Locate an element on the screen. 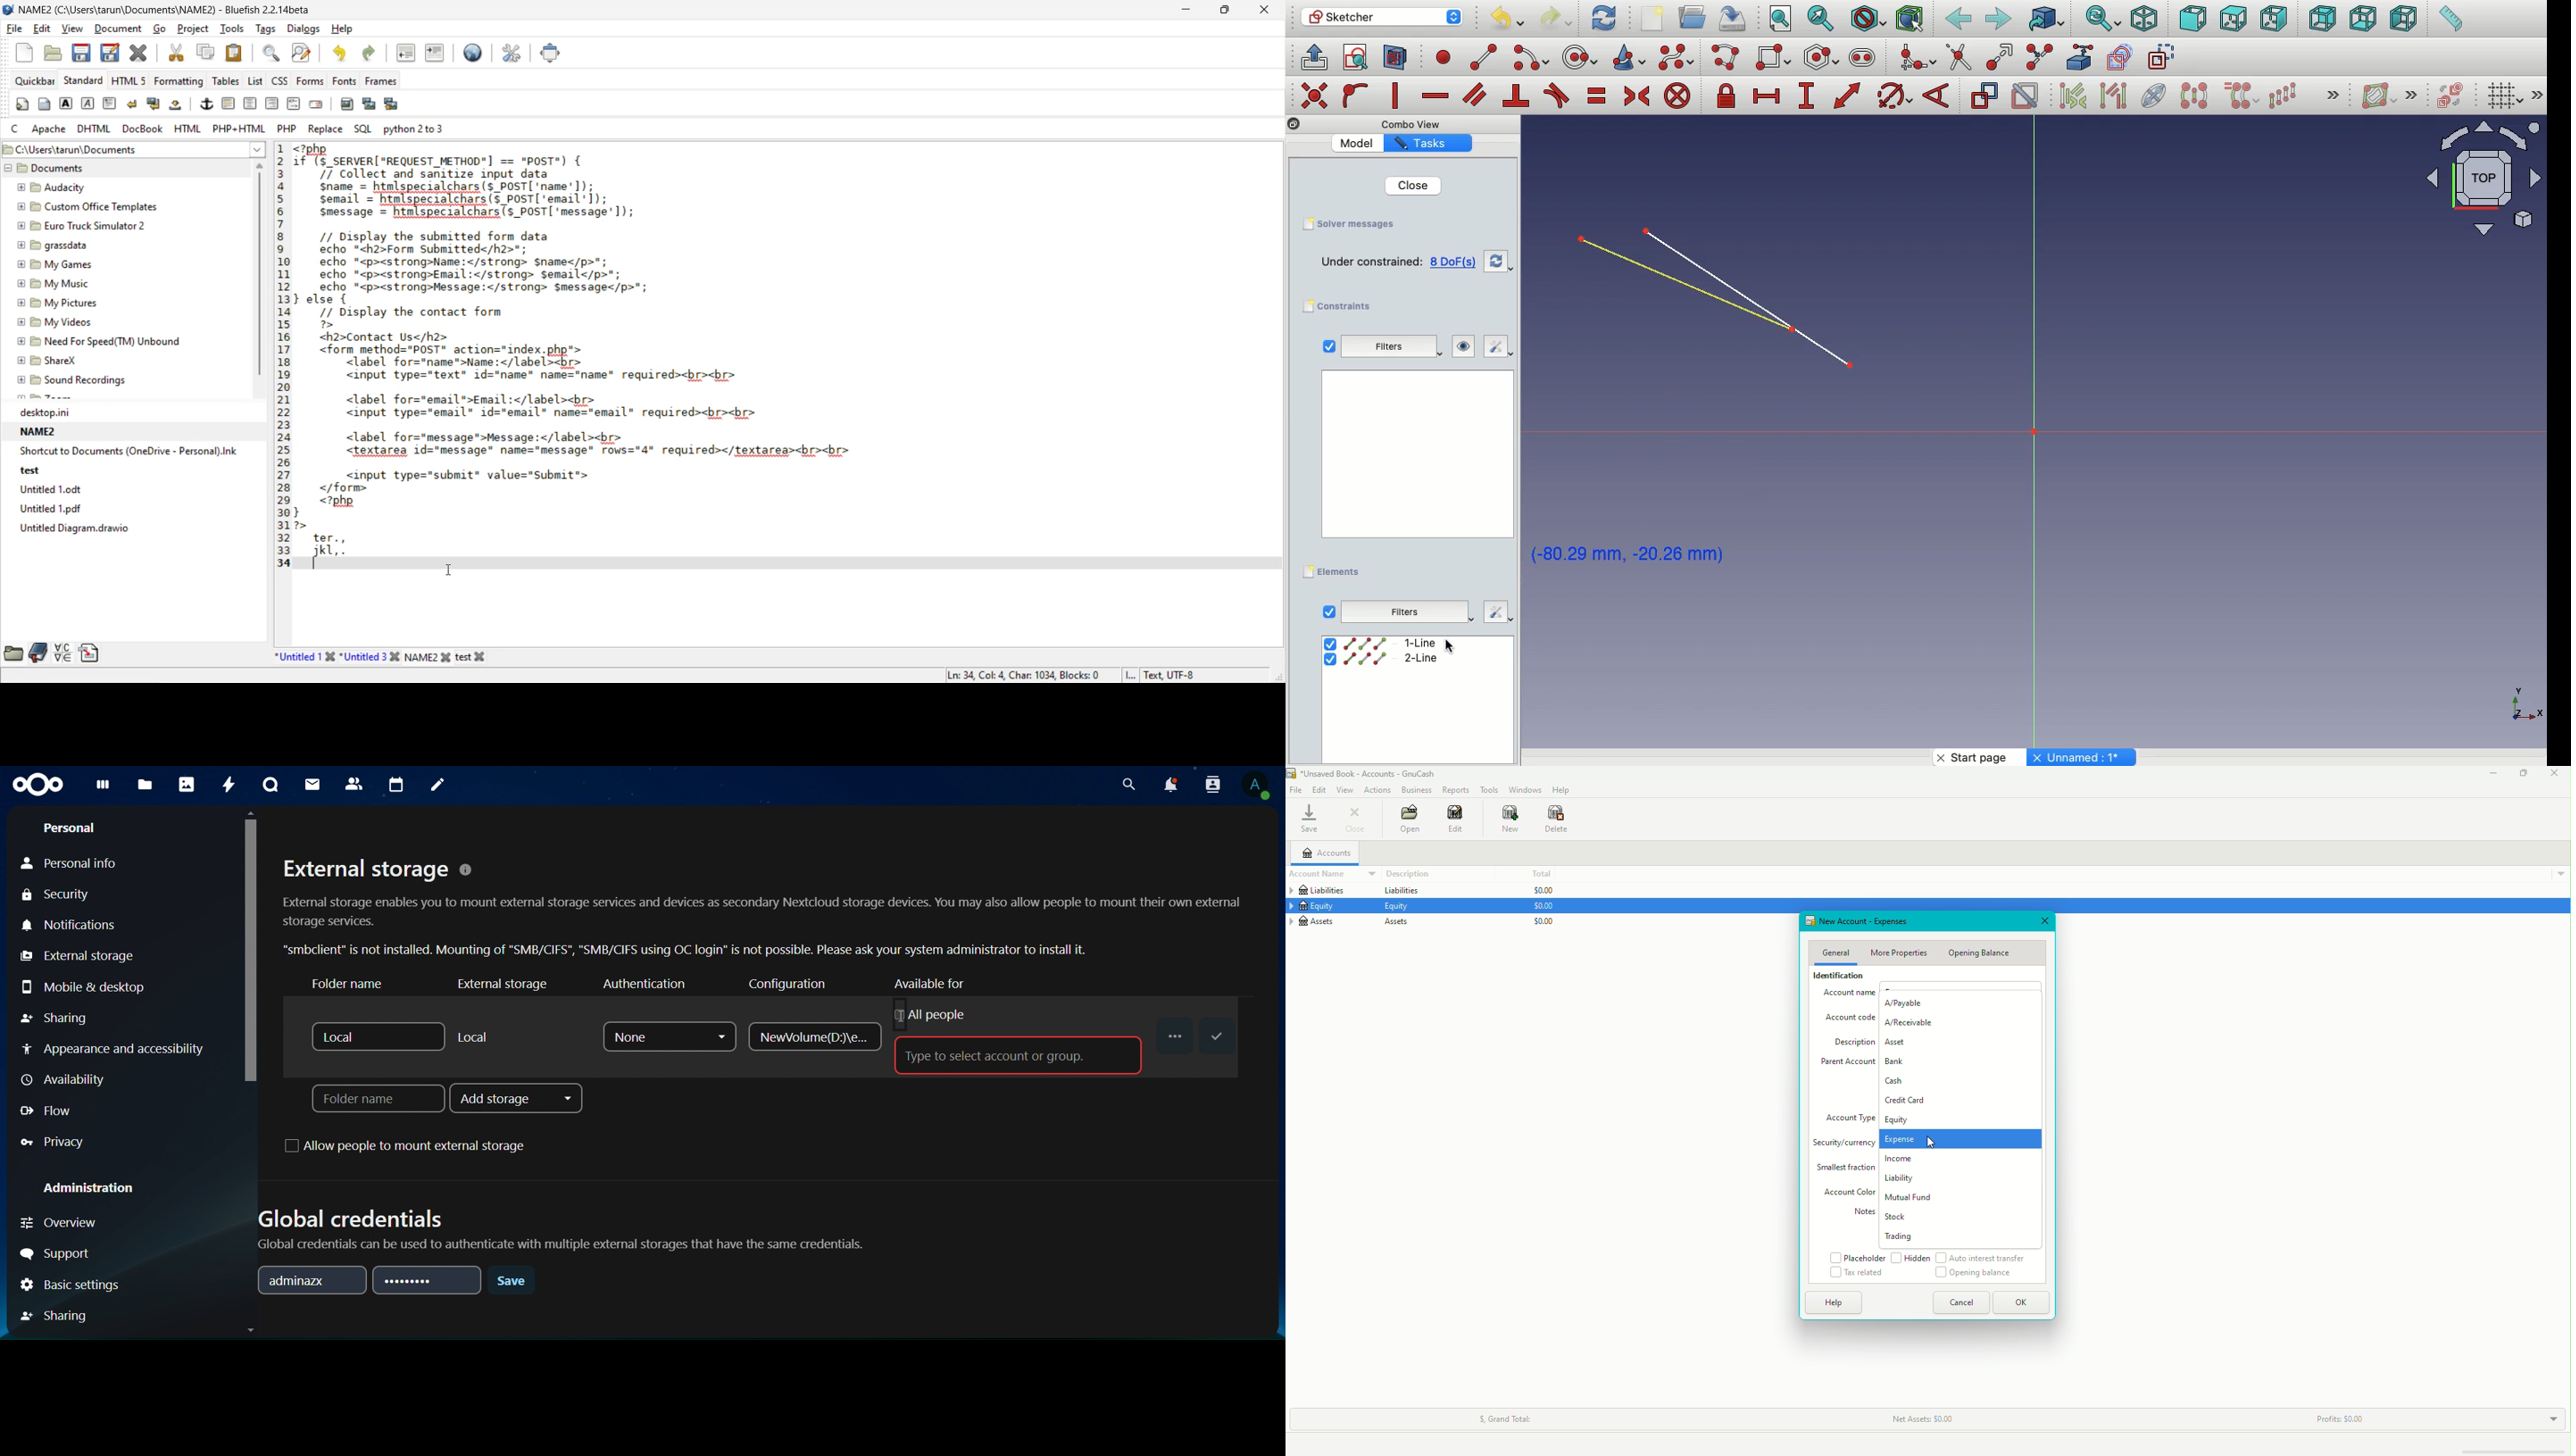 The width and height of the screenshot is (2576, 1456). Refresh is located at coordinates (1496, 263).